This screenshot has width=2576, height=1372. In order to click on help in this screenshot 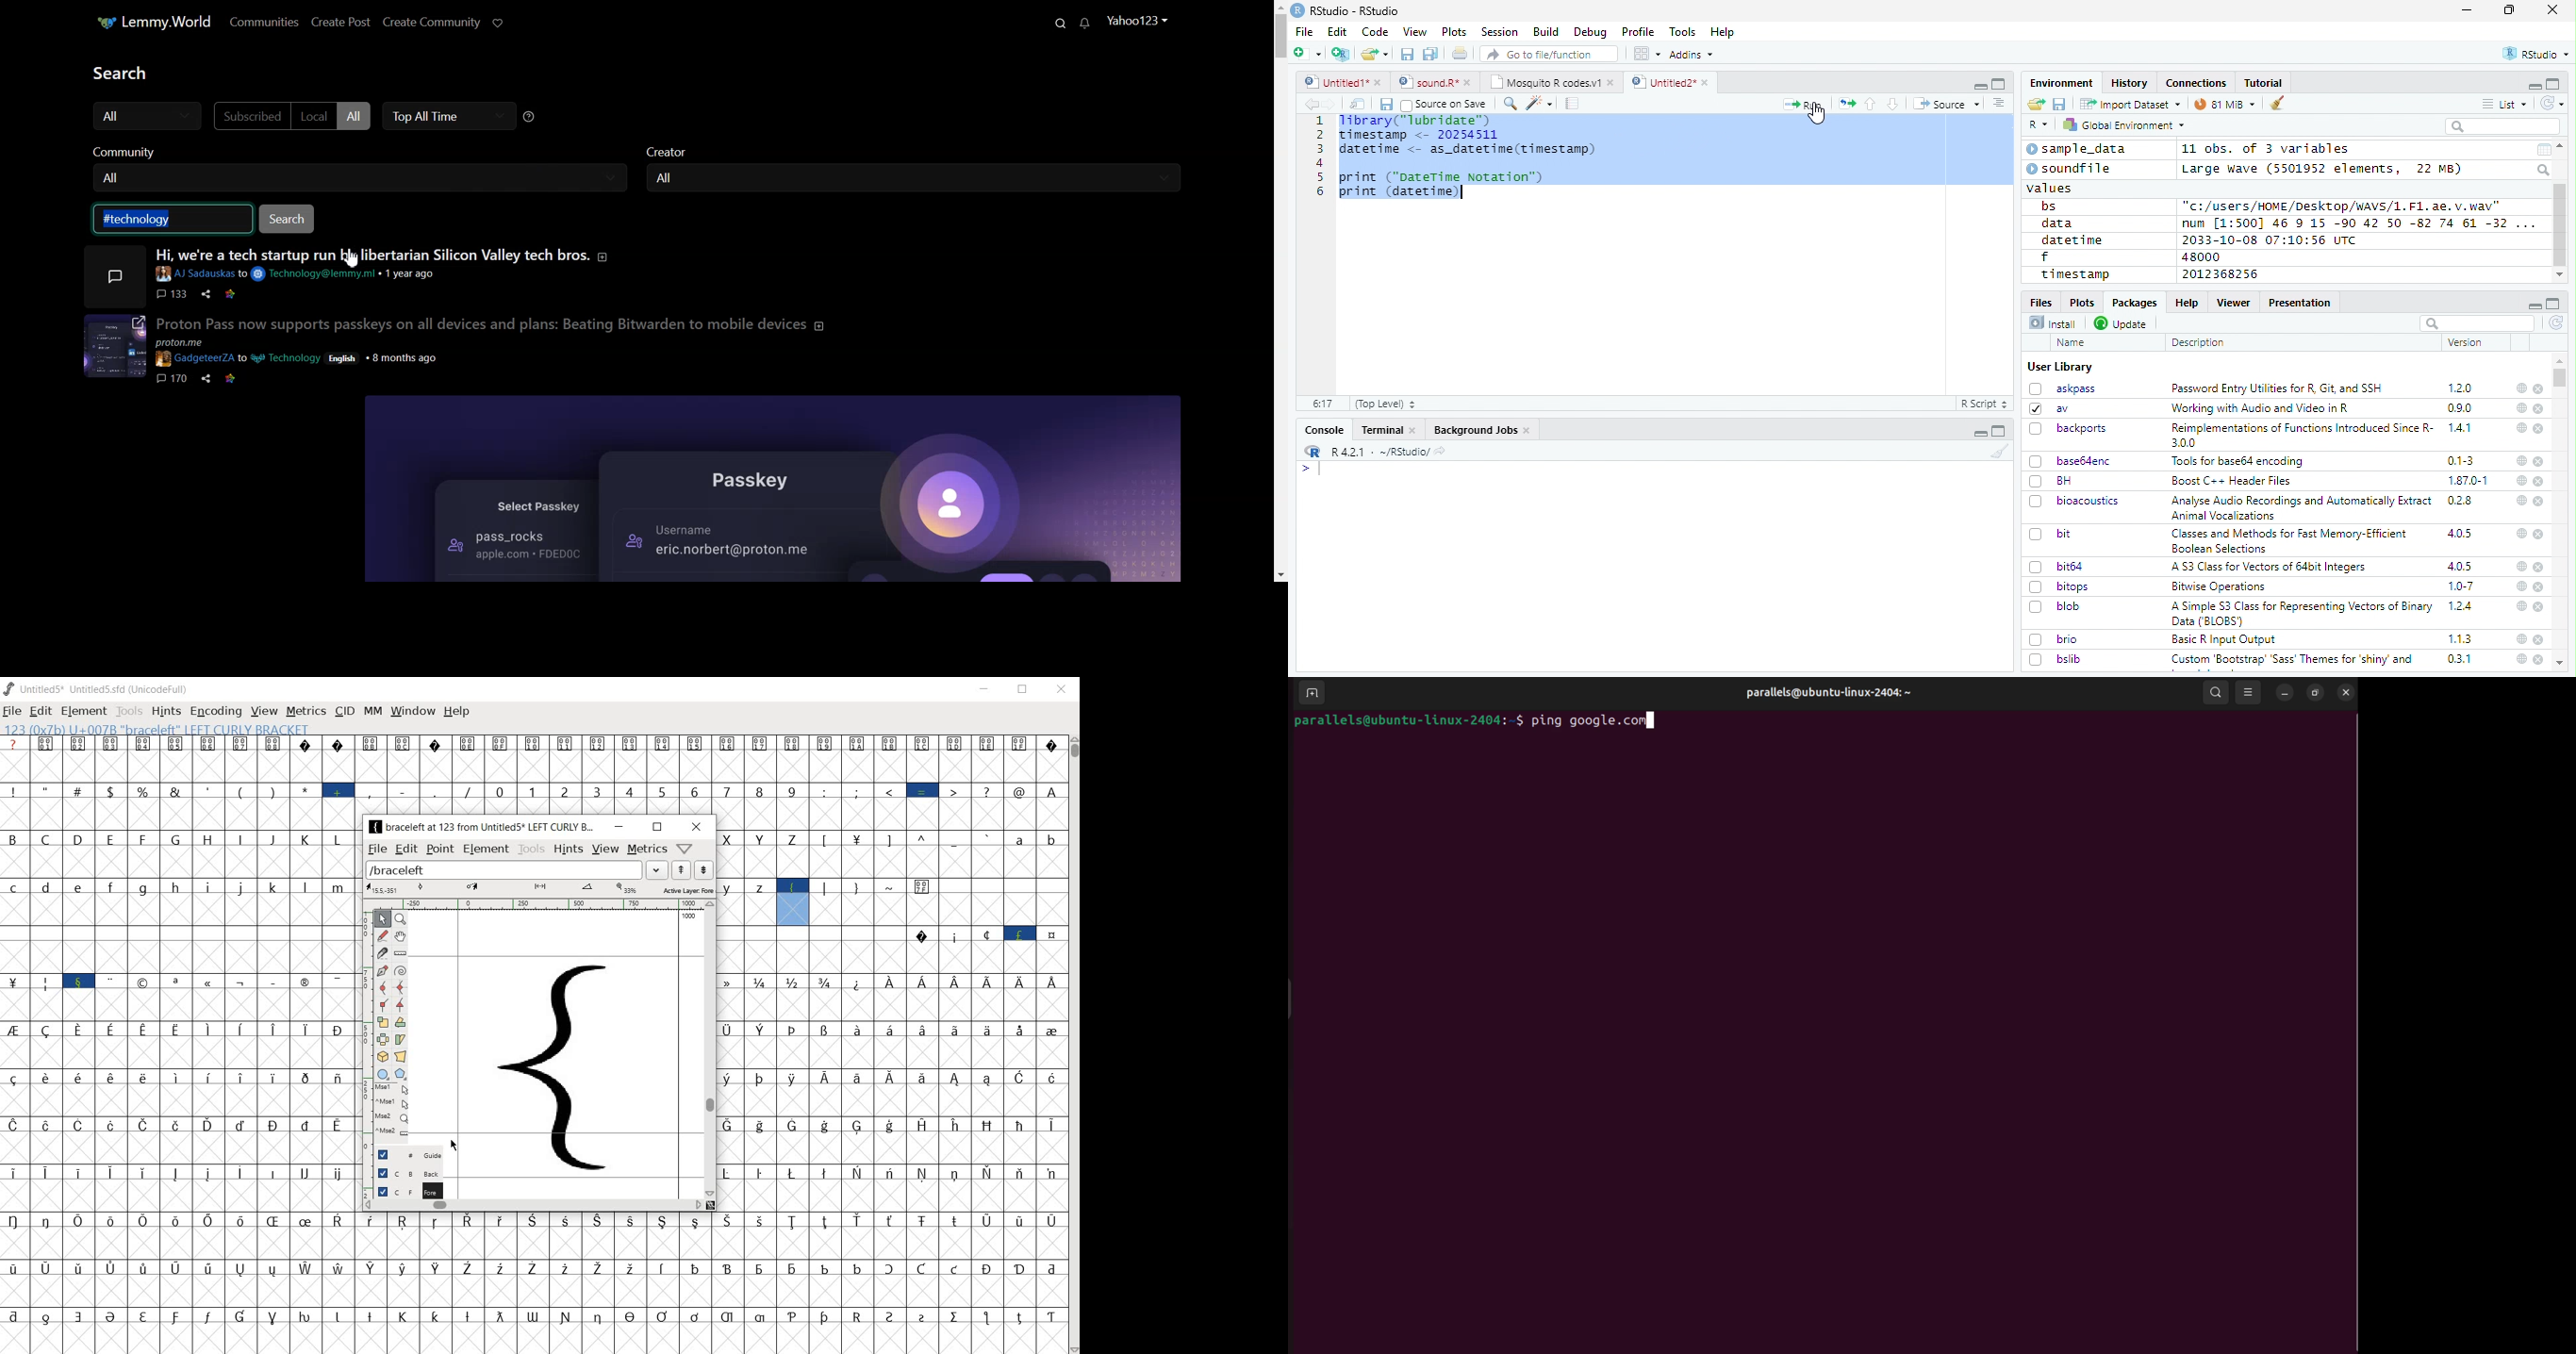, I will do `click(2519, 500)`.